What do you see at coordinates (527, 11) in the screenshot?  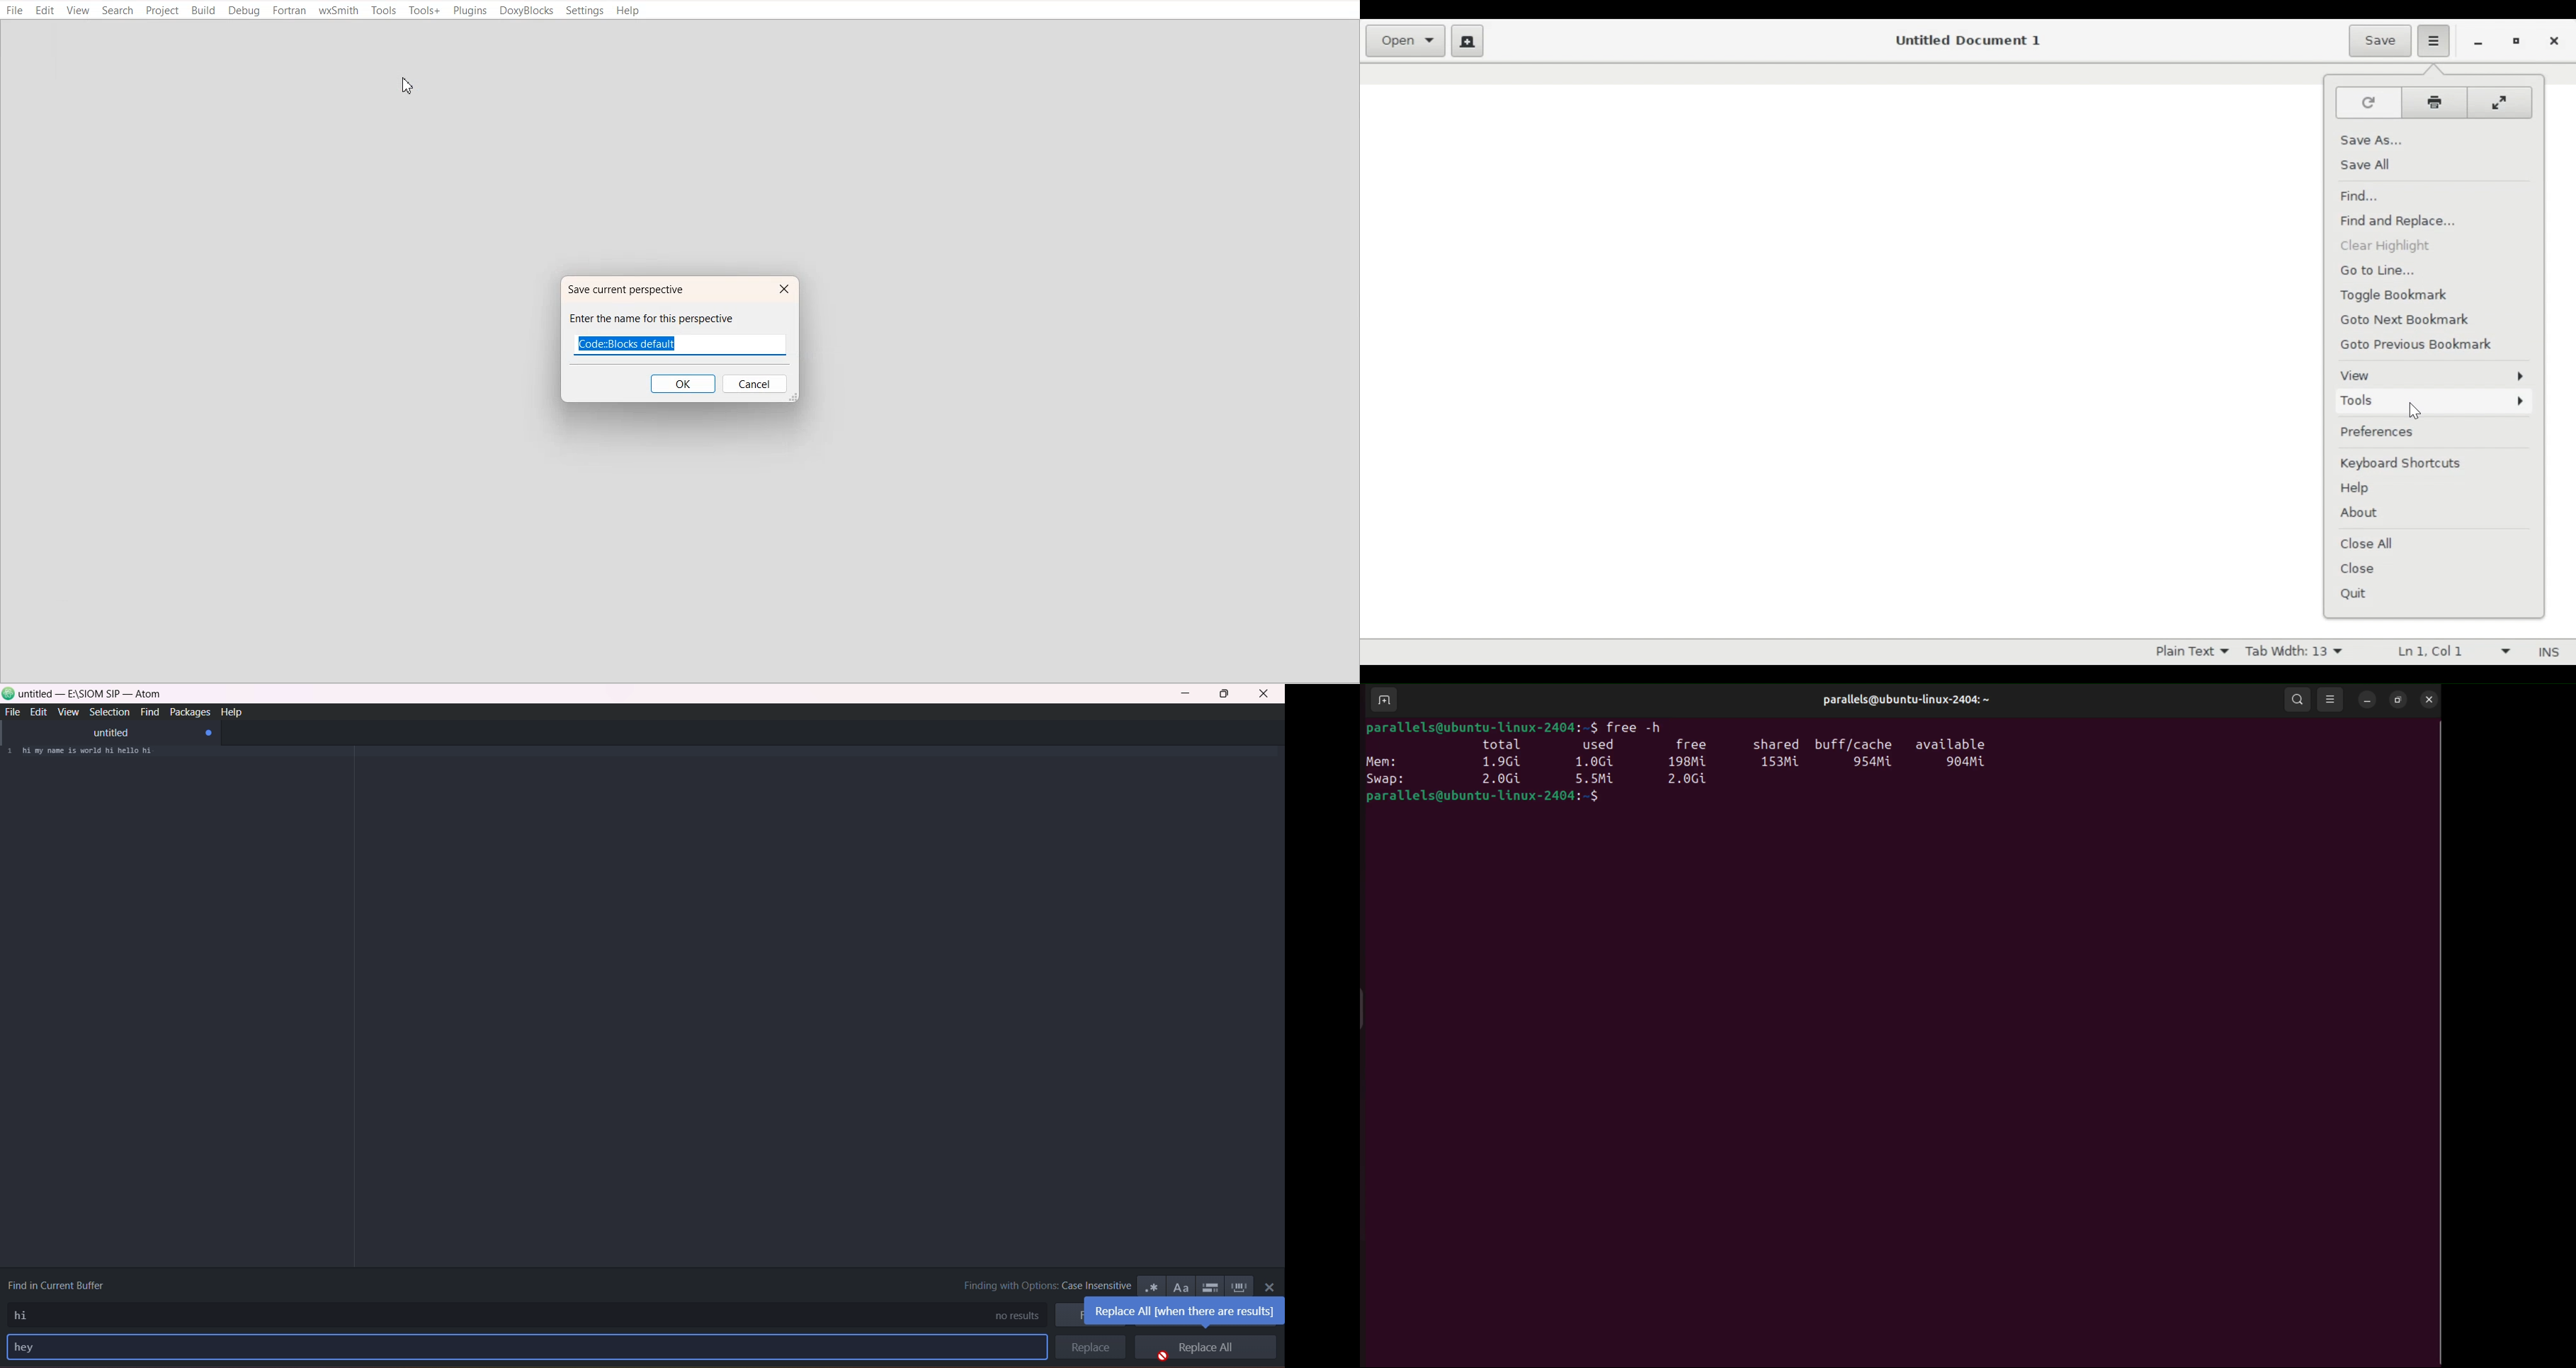 I see `DoxyBlocks` at bounding box center [527, 11].